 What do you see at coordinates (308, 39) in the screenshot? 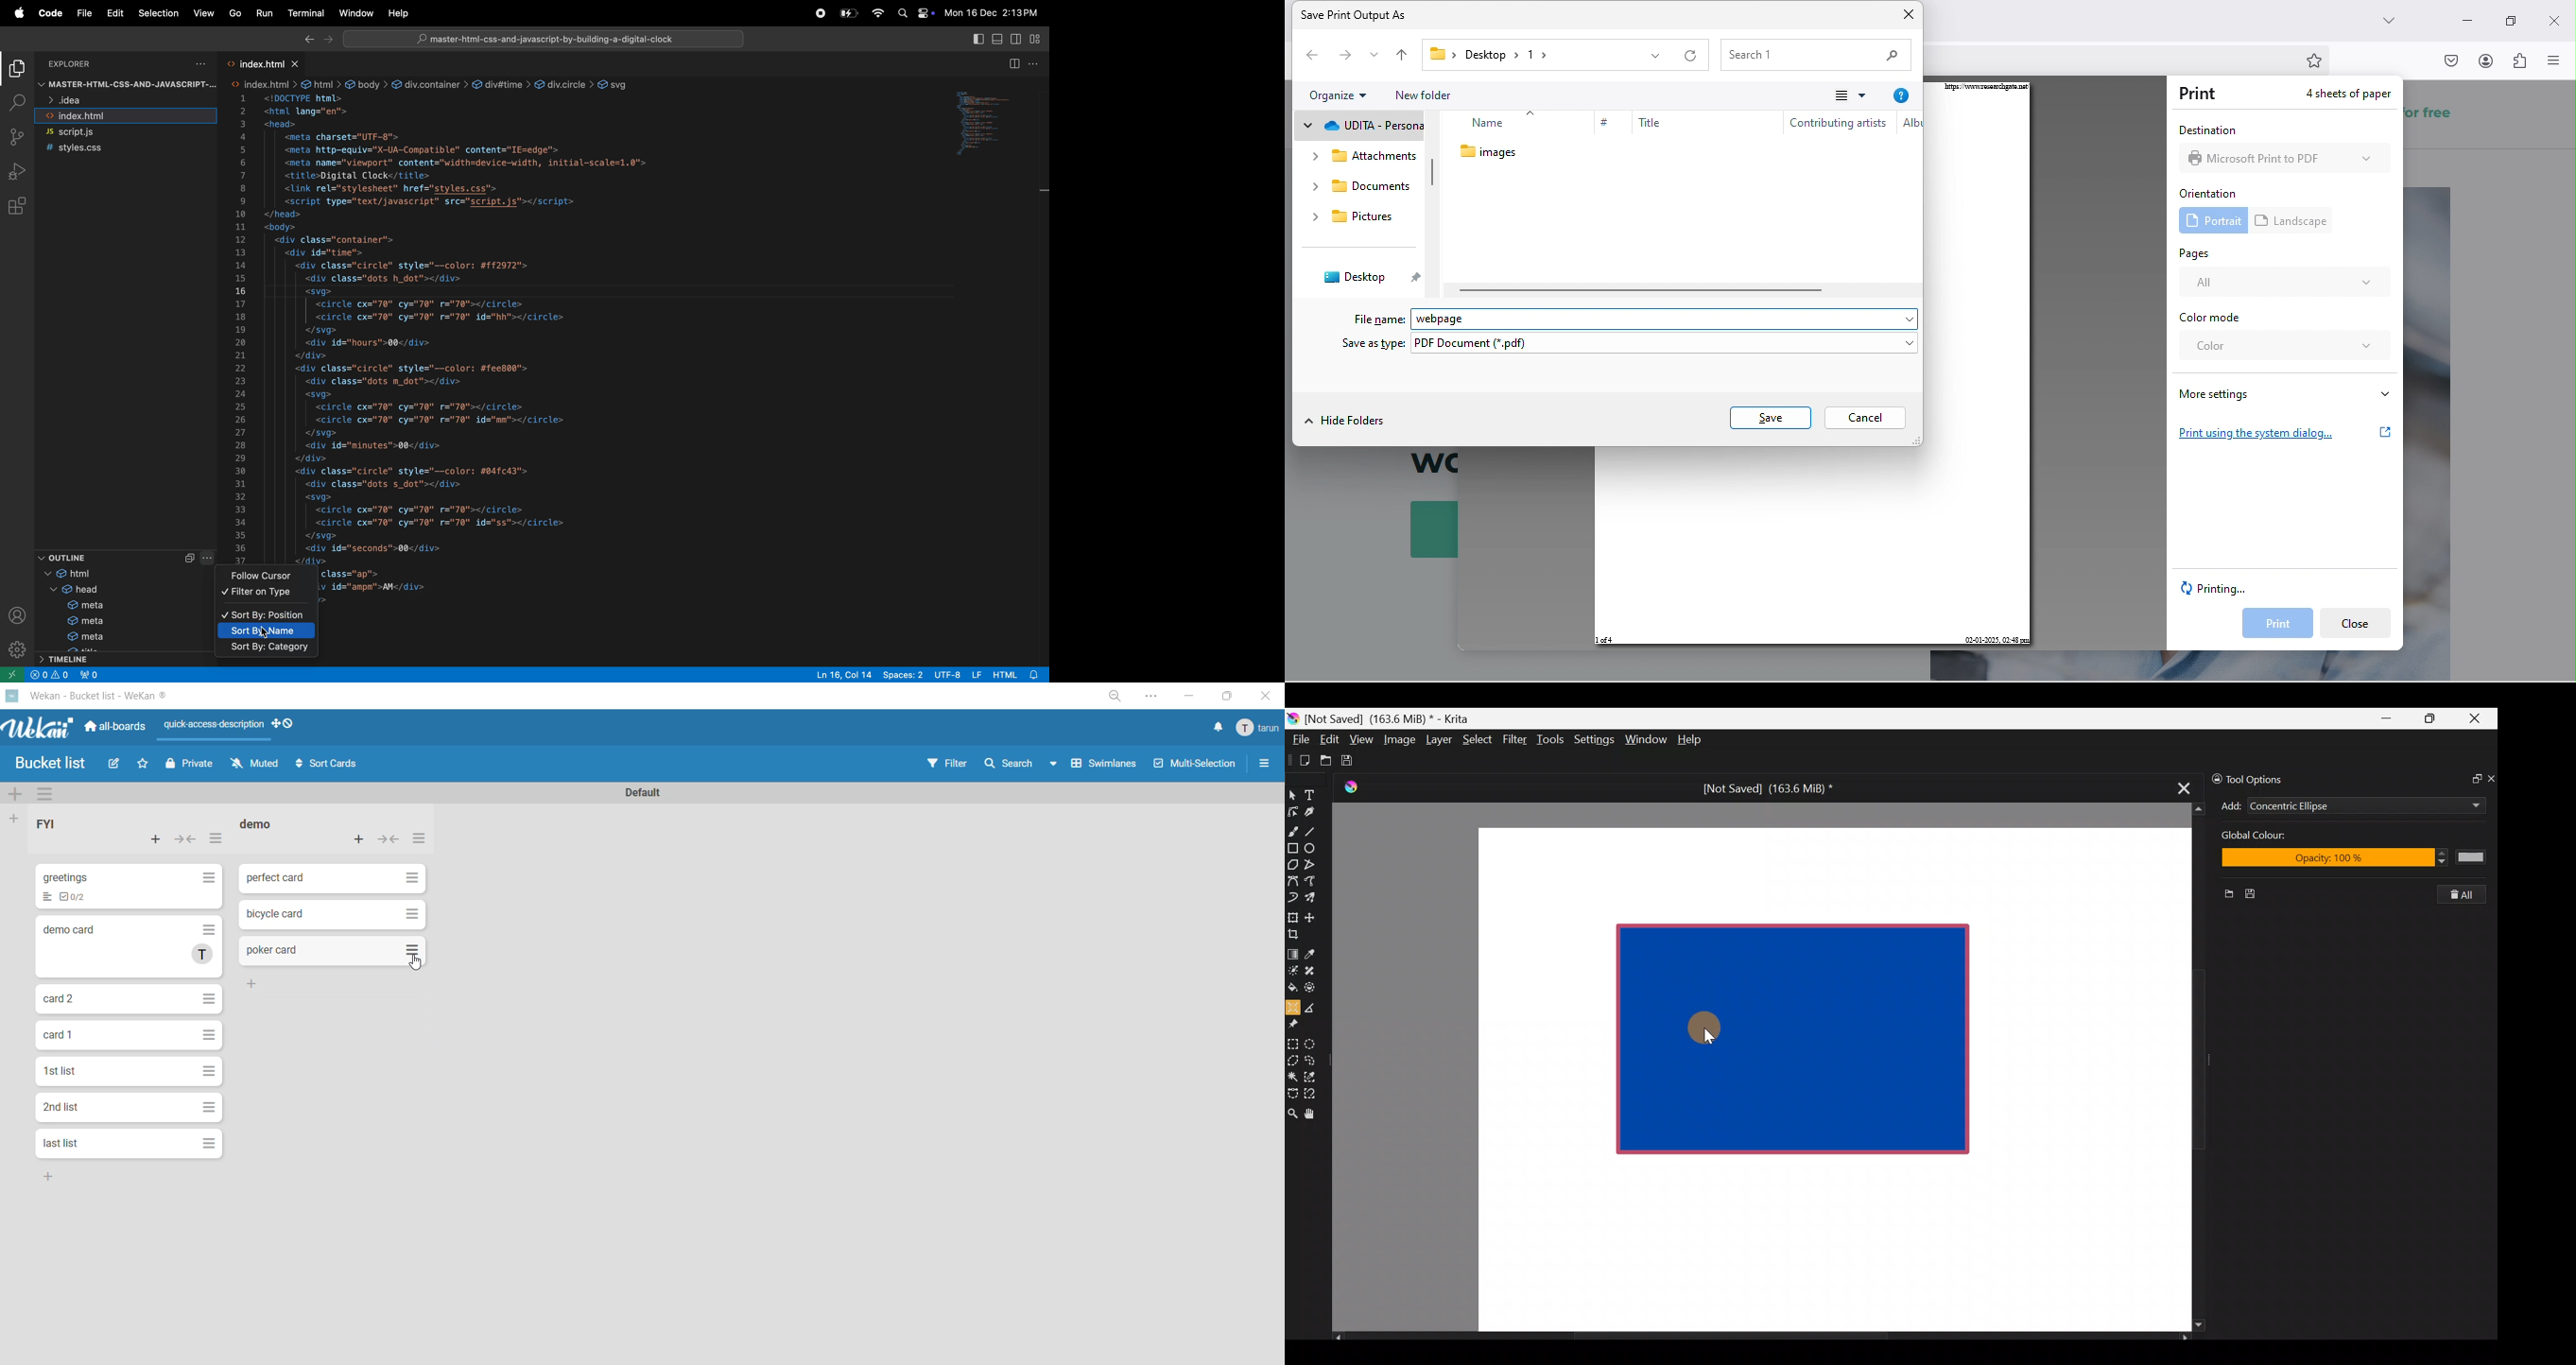
I see `Backward` at bounding box center [308, 39].